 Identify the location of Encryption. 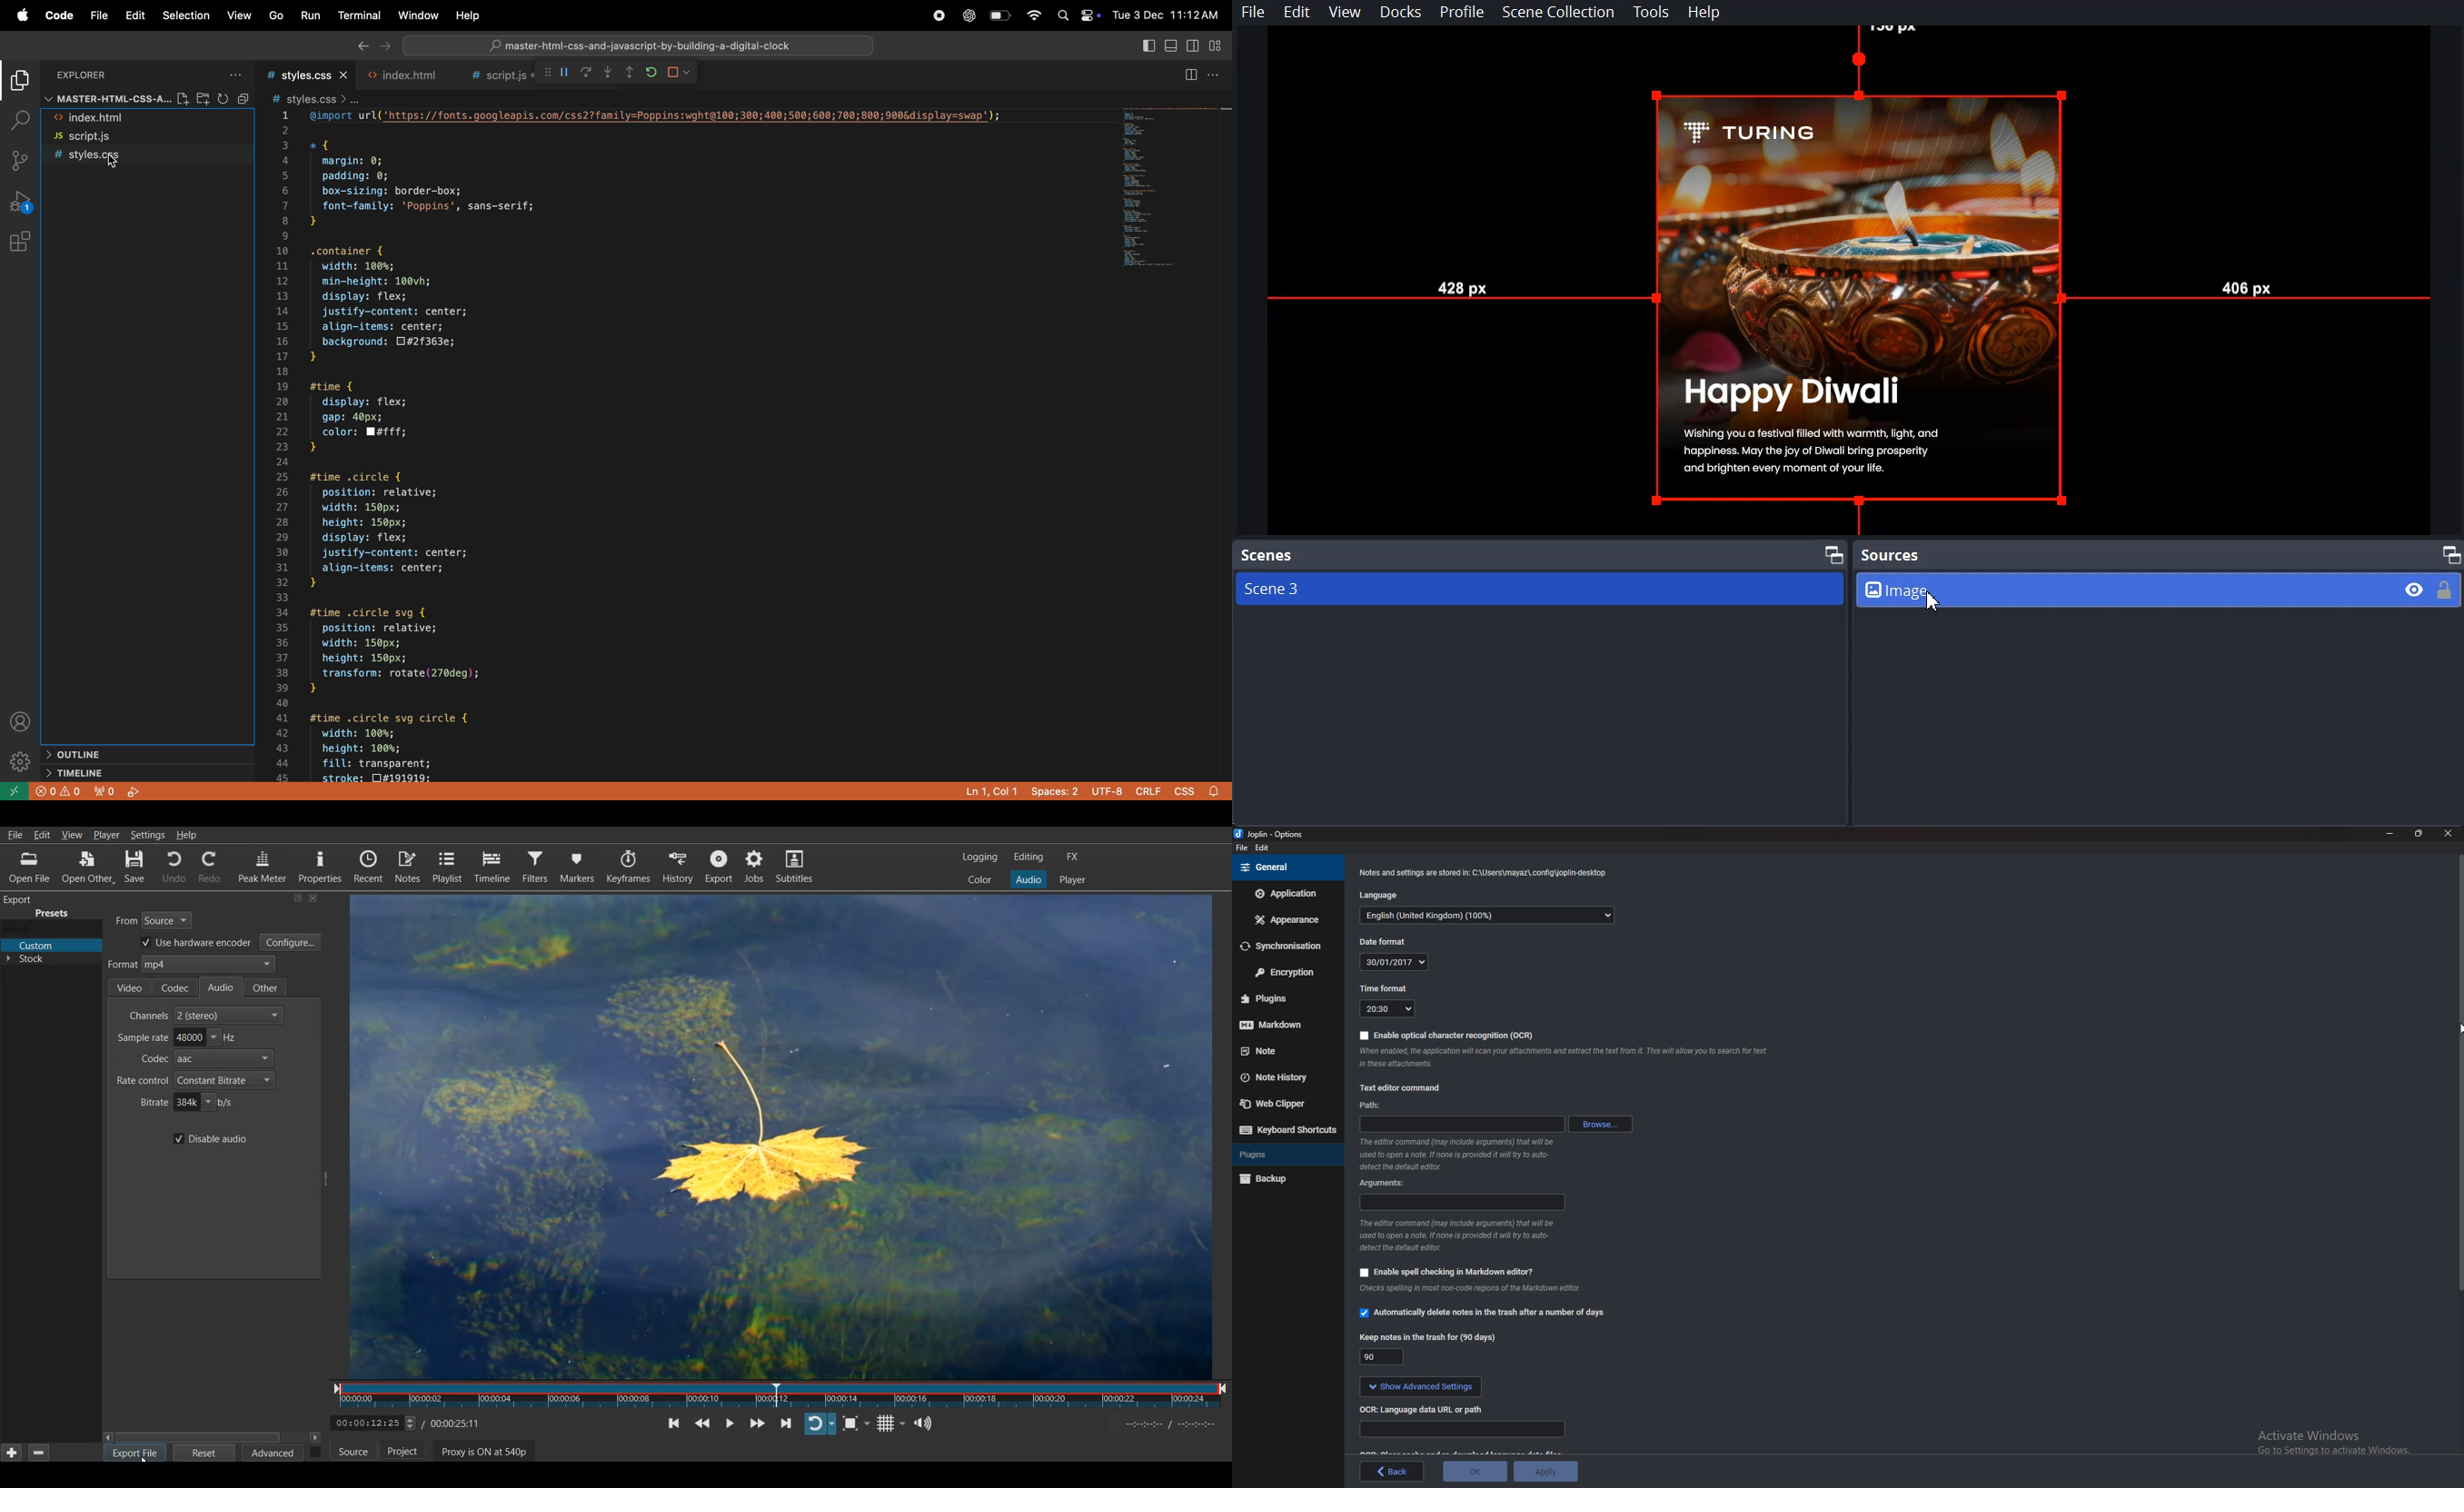
(1286, 971).